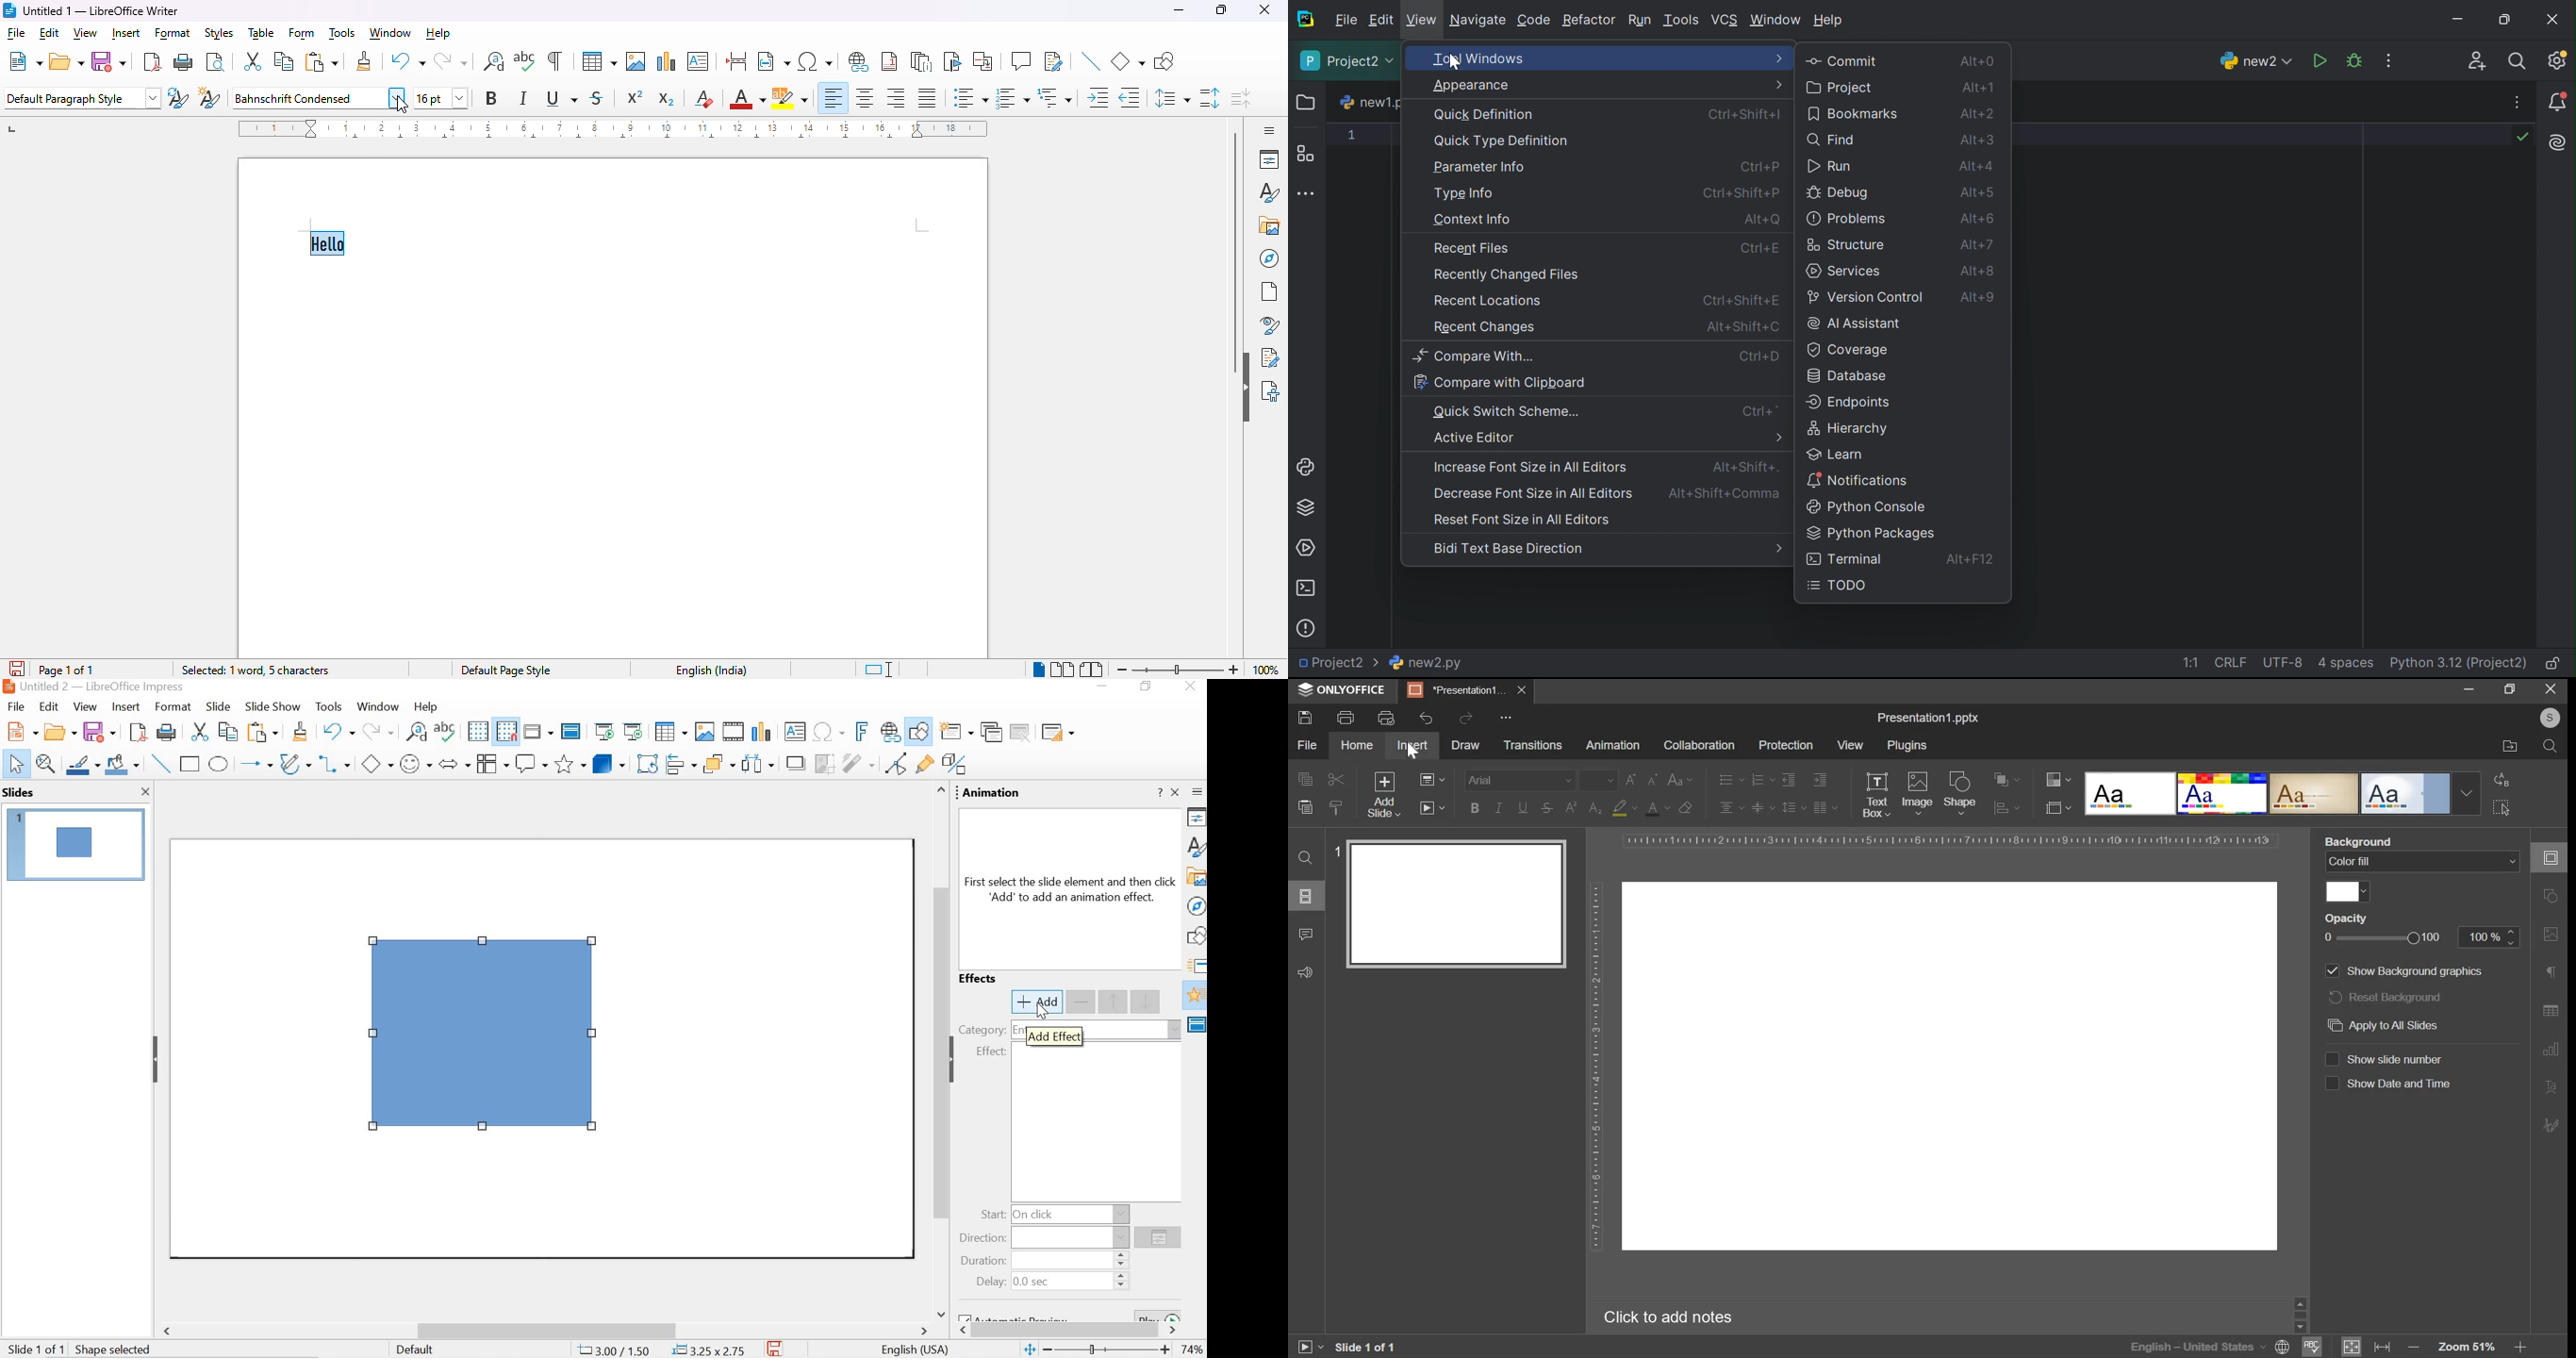  Describe the element at coordinates (422, 1351) in the screenshot. I see `default` at that location.